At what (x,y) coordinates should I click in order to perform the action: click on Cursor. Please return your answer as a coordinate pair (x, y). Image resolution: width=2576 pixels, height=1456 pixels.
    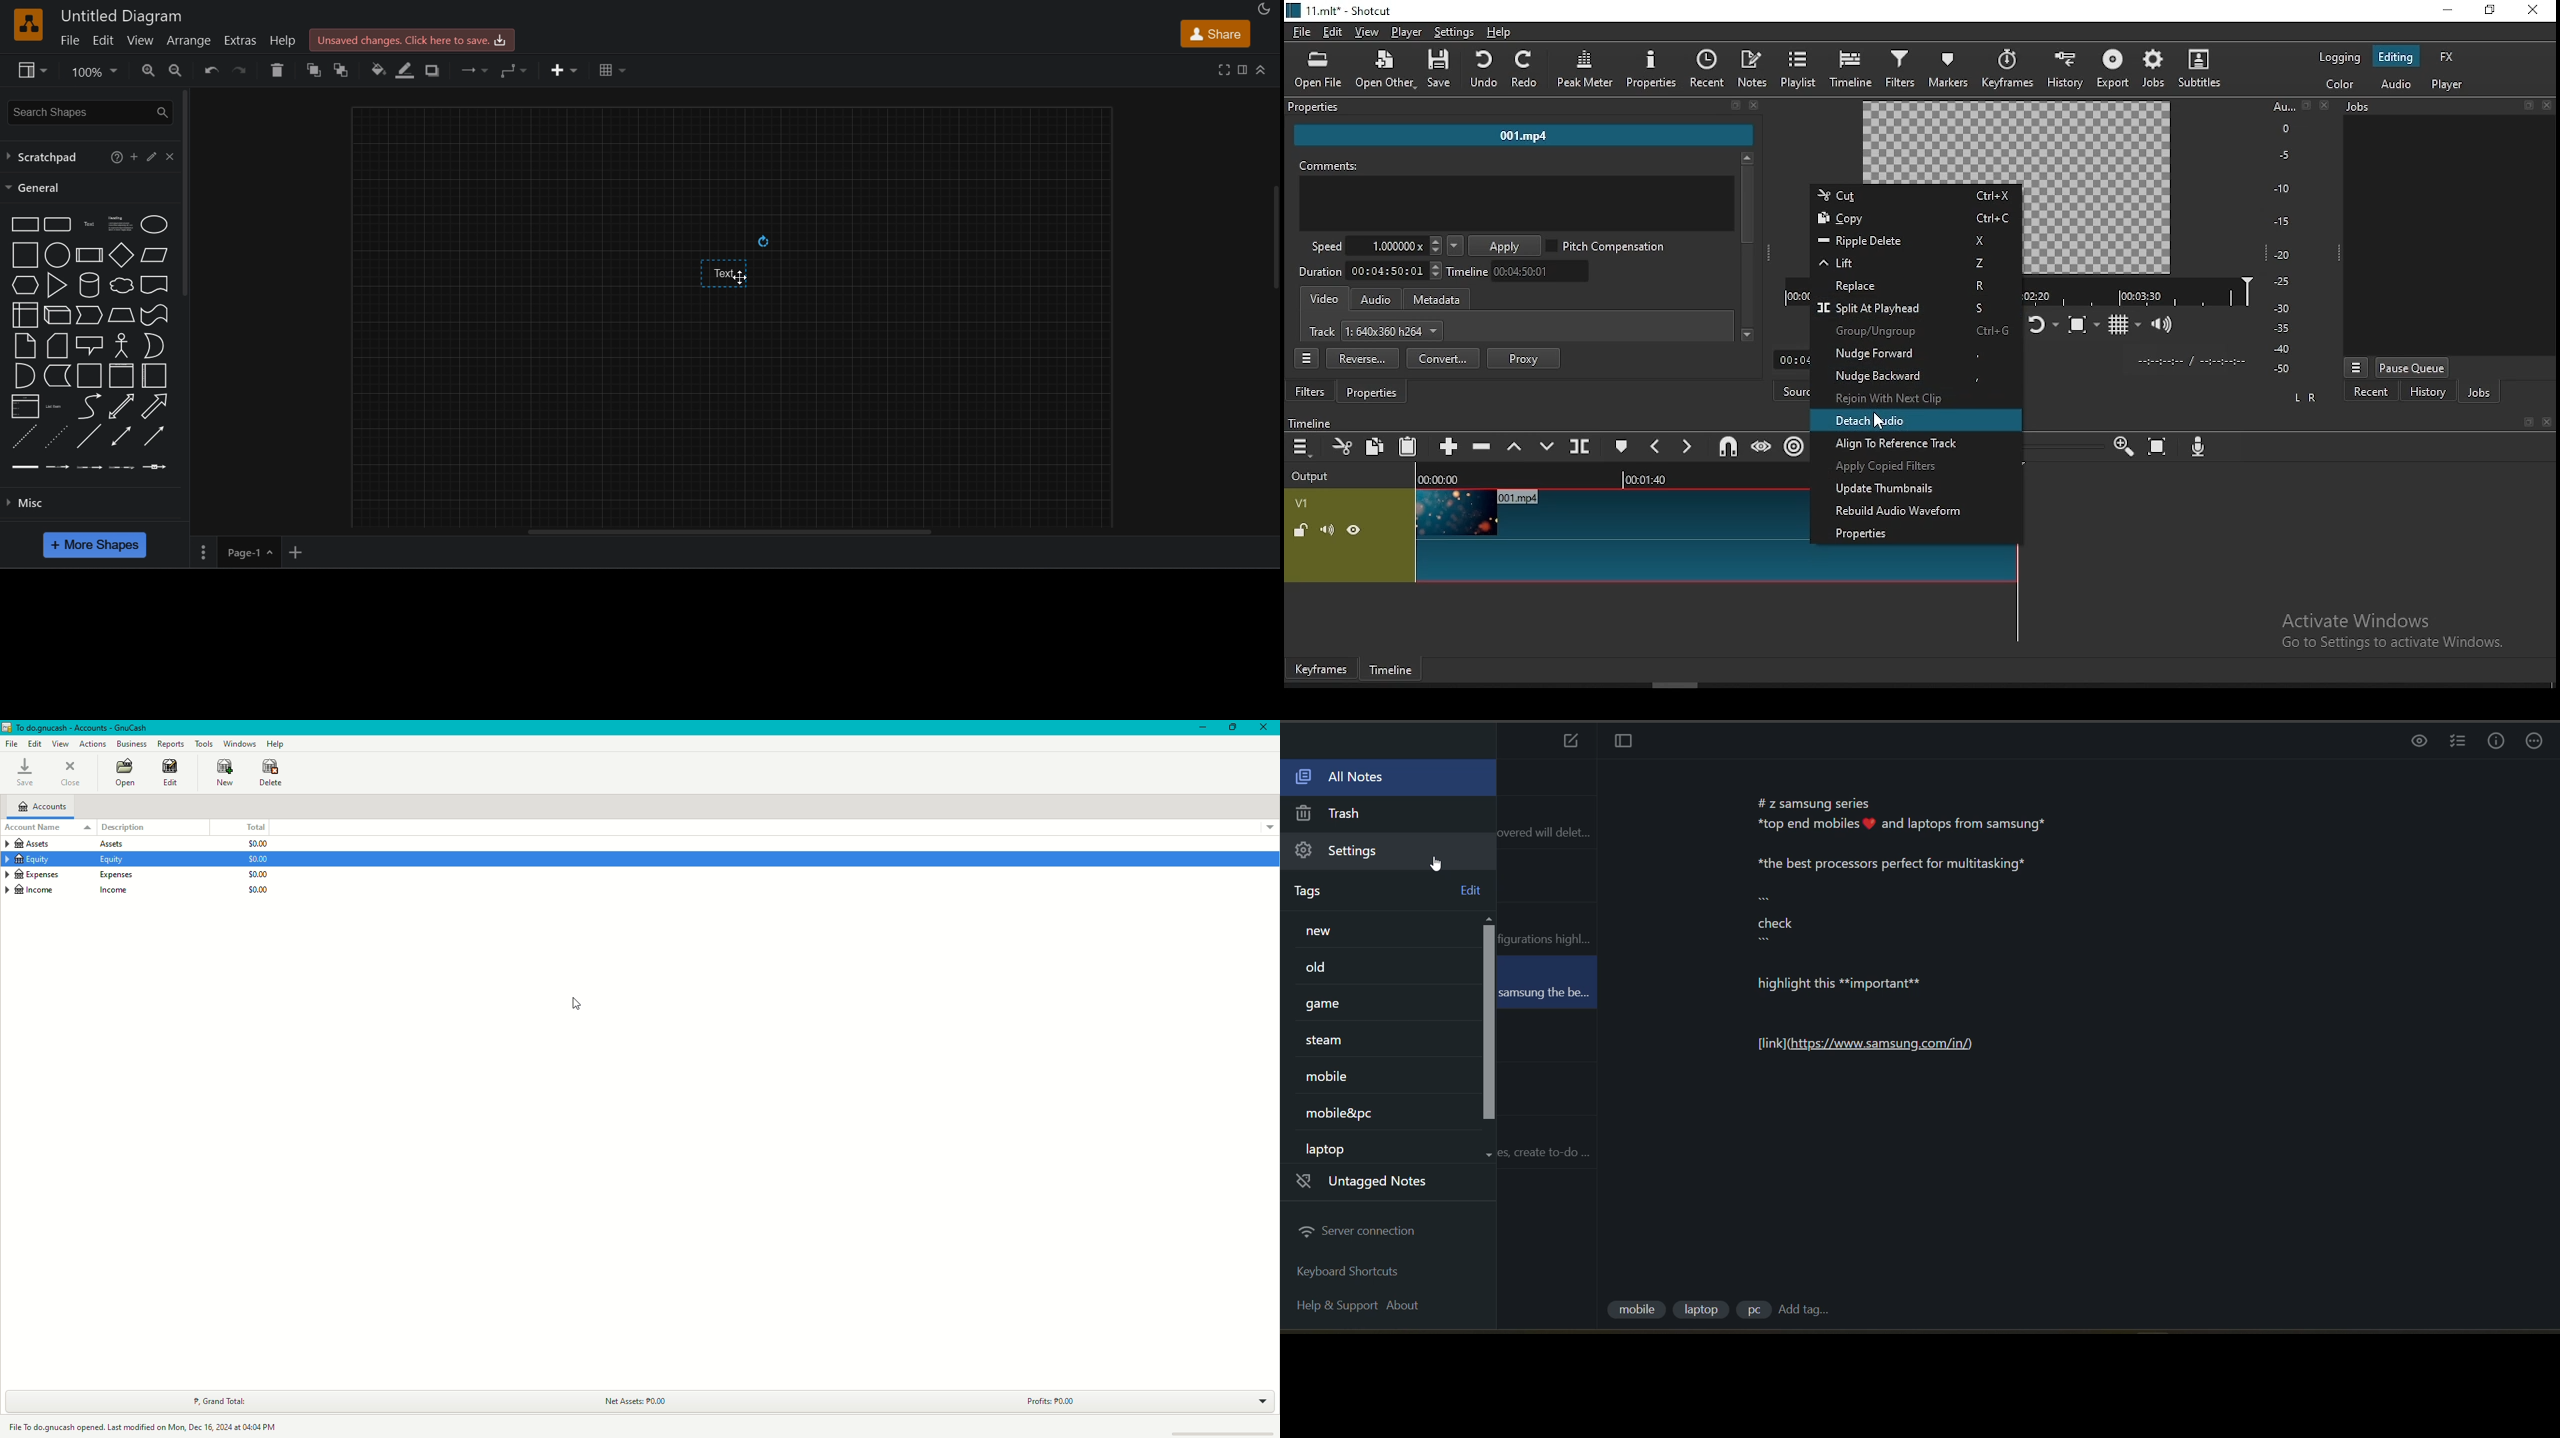
    Looking at the image, I should click on (740, 278).